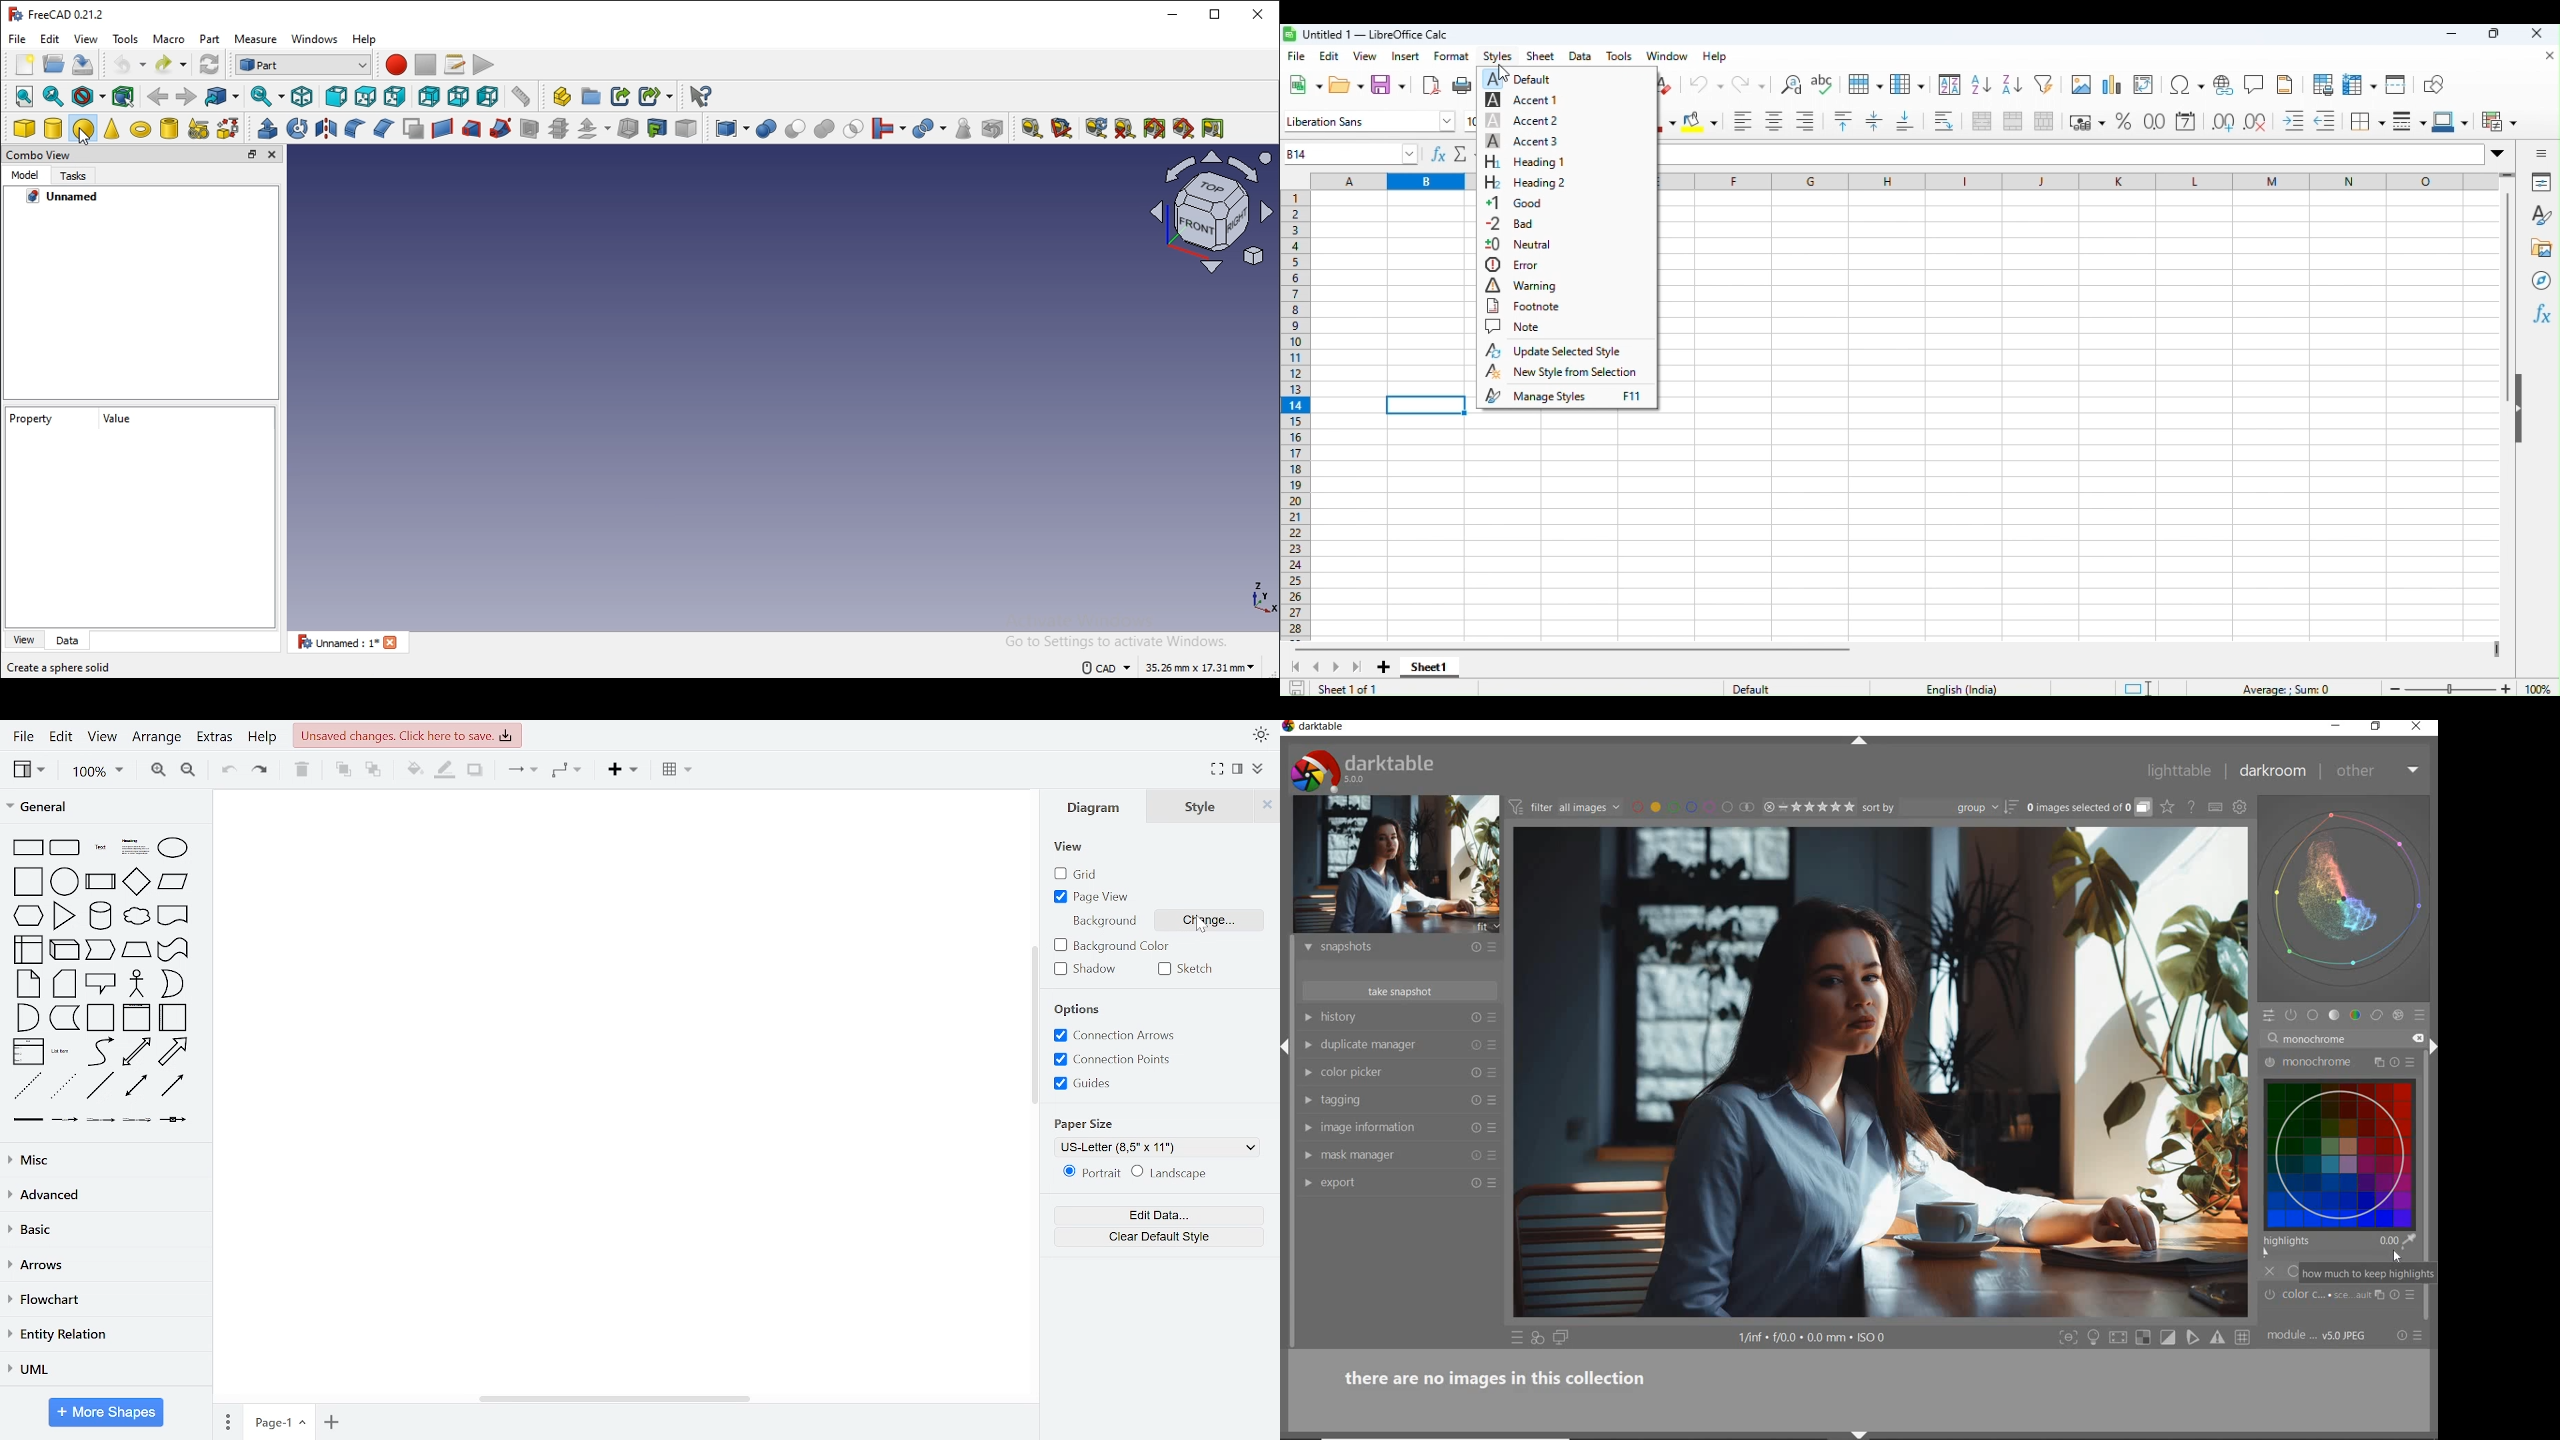 The height and width of the screenshot is (1456, 2576). What do you see at coordinates (1032, 1029) in the screenshot?
I see `vertical scrollbar` at bounding box center [1032, 1029].